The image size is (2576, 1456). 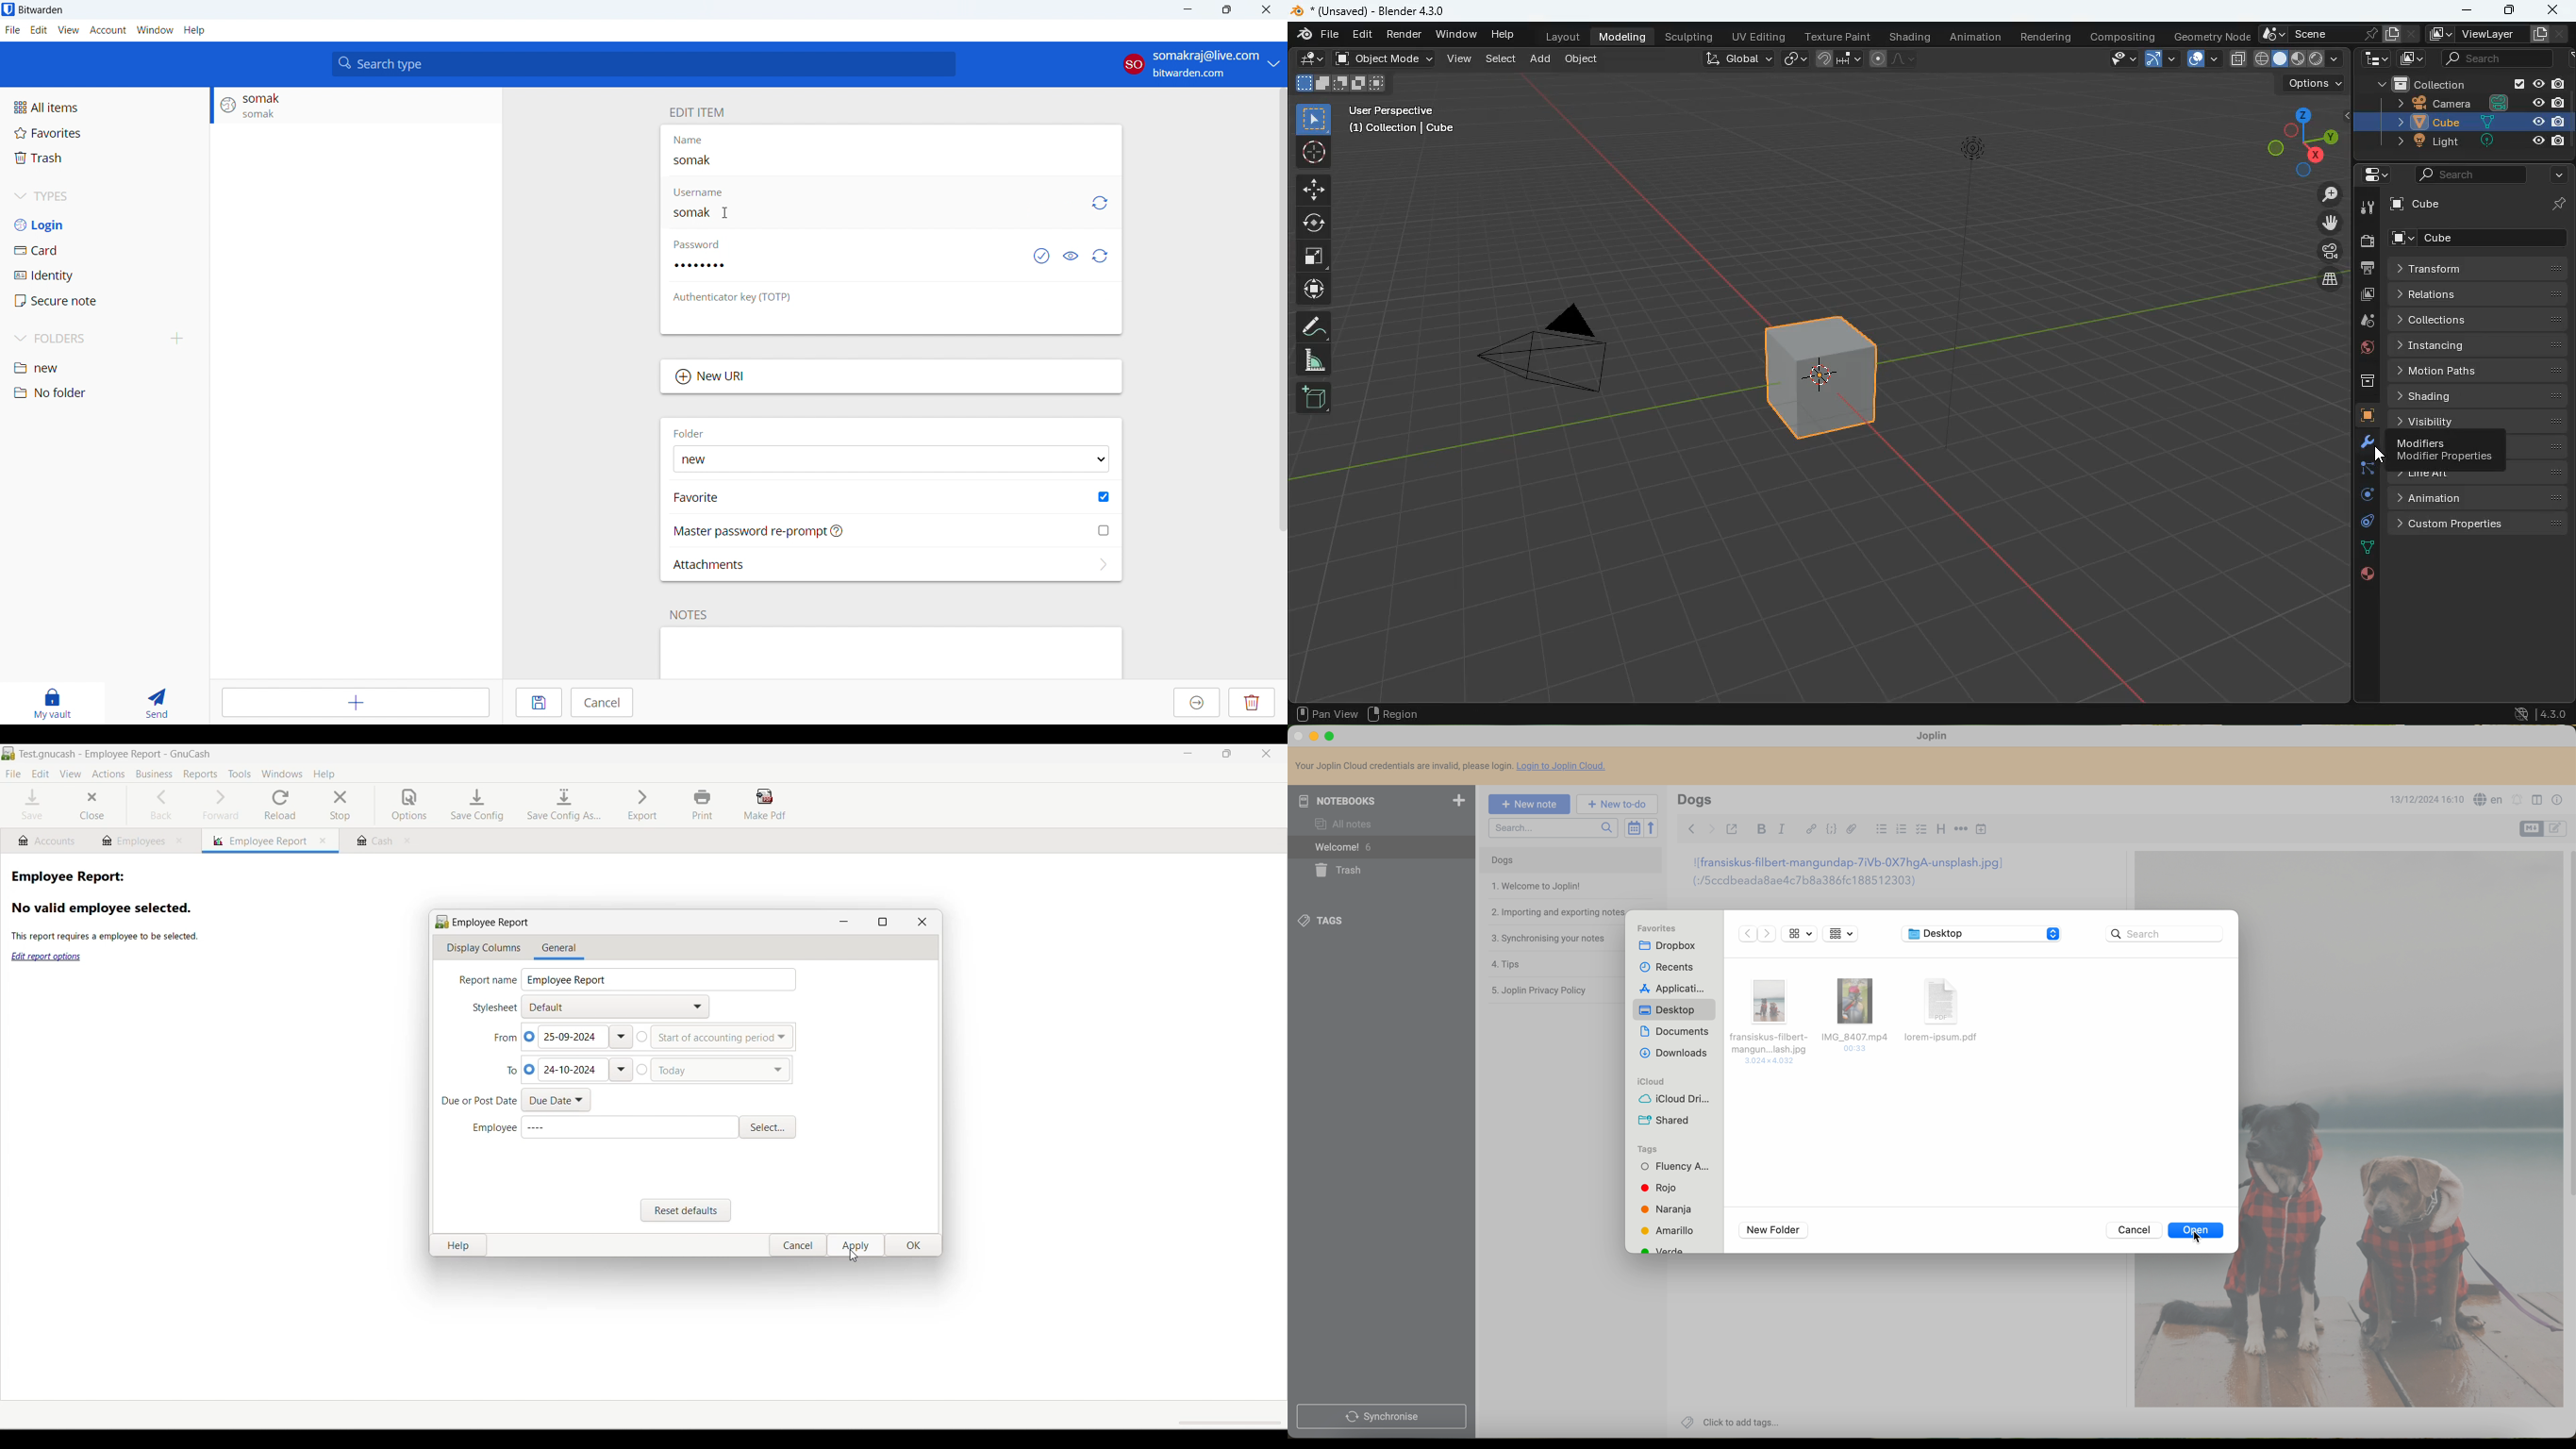 I want to click on dogs image, so click(x=2186, y=1333).